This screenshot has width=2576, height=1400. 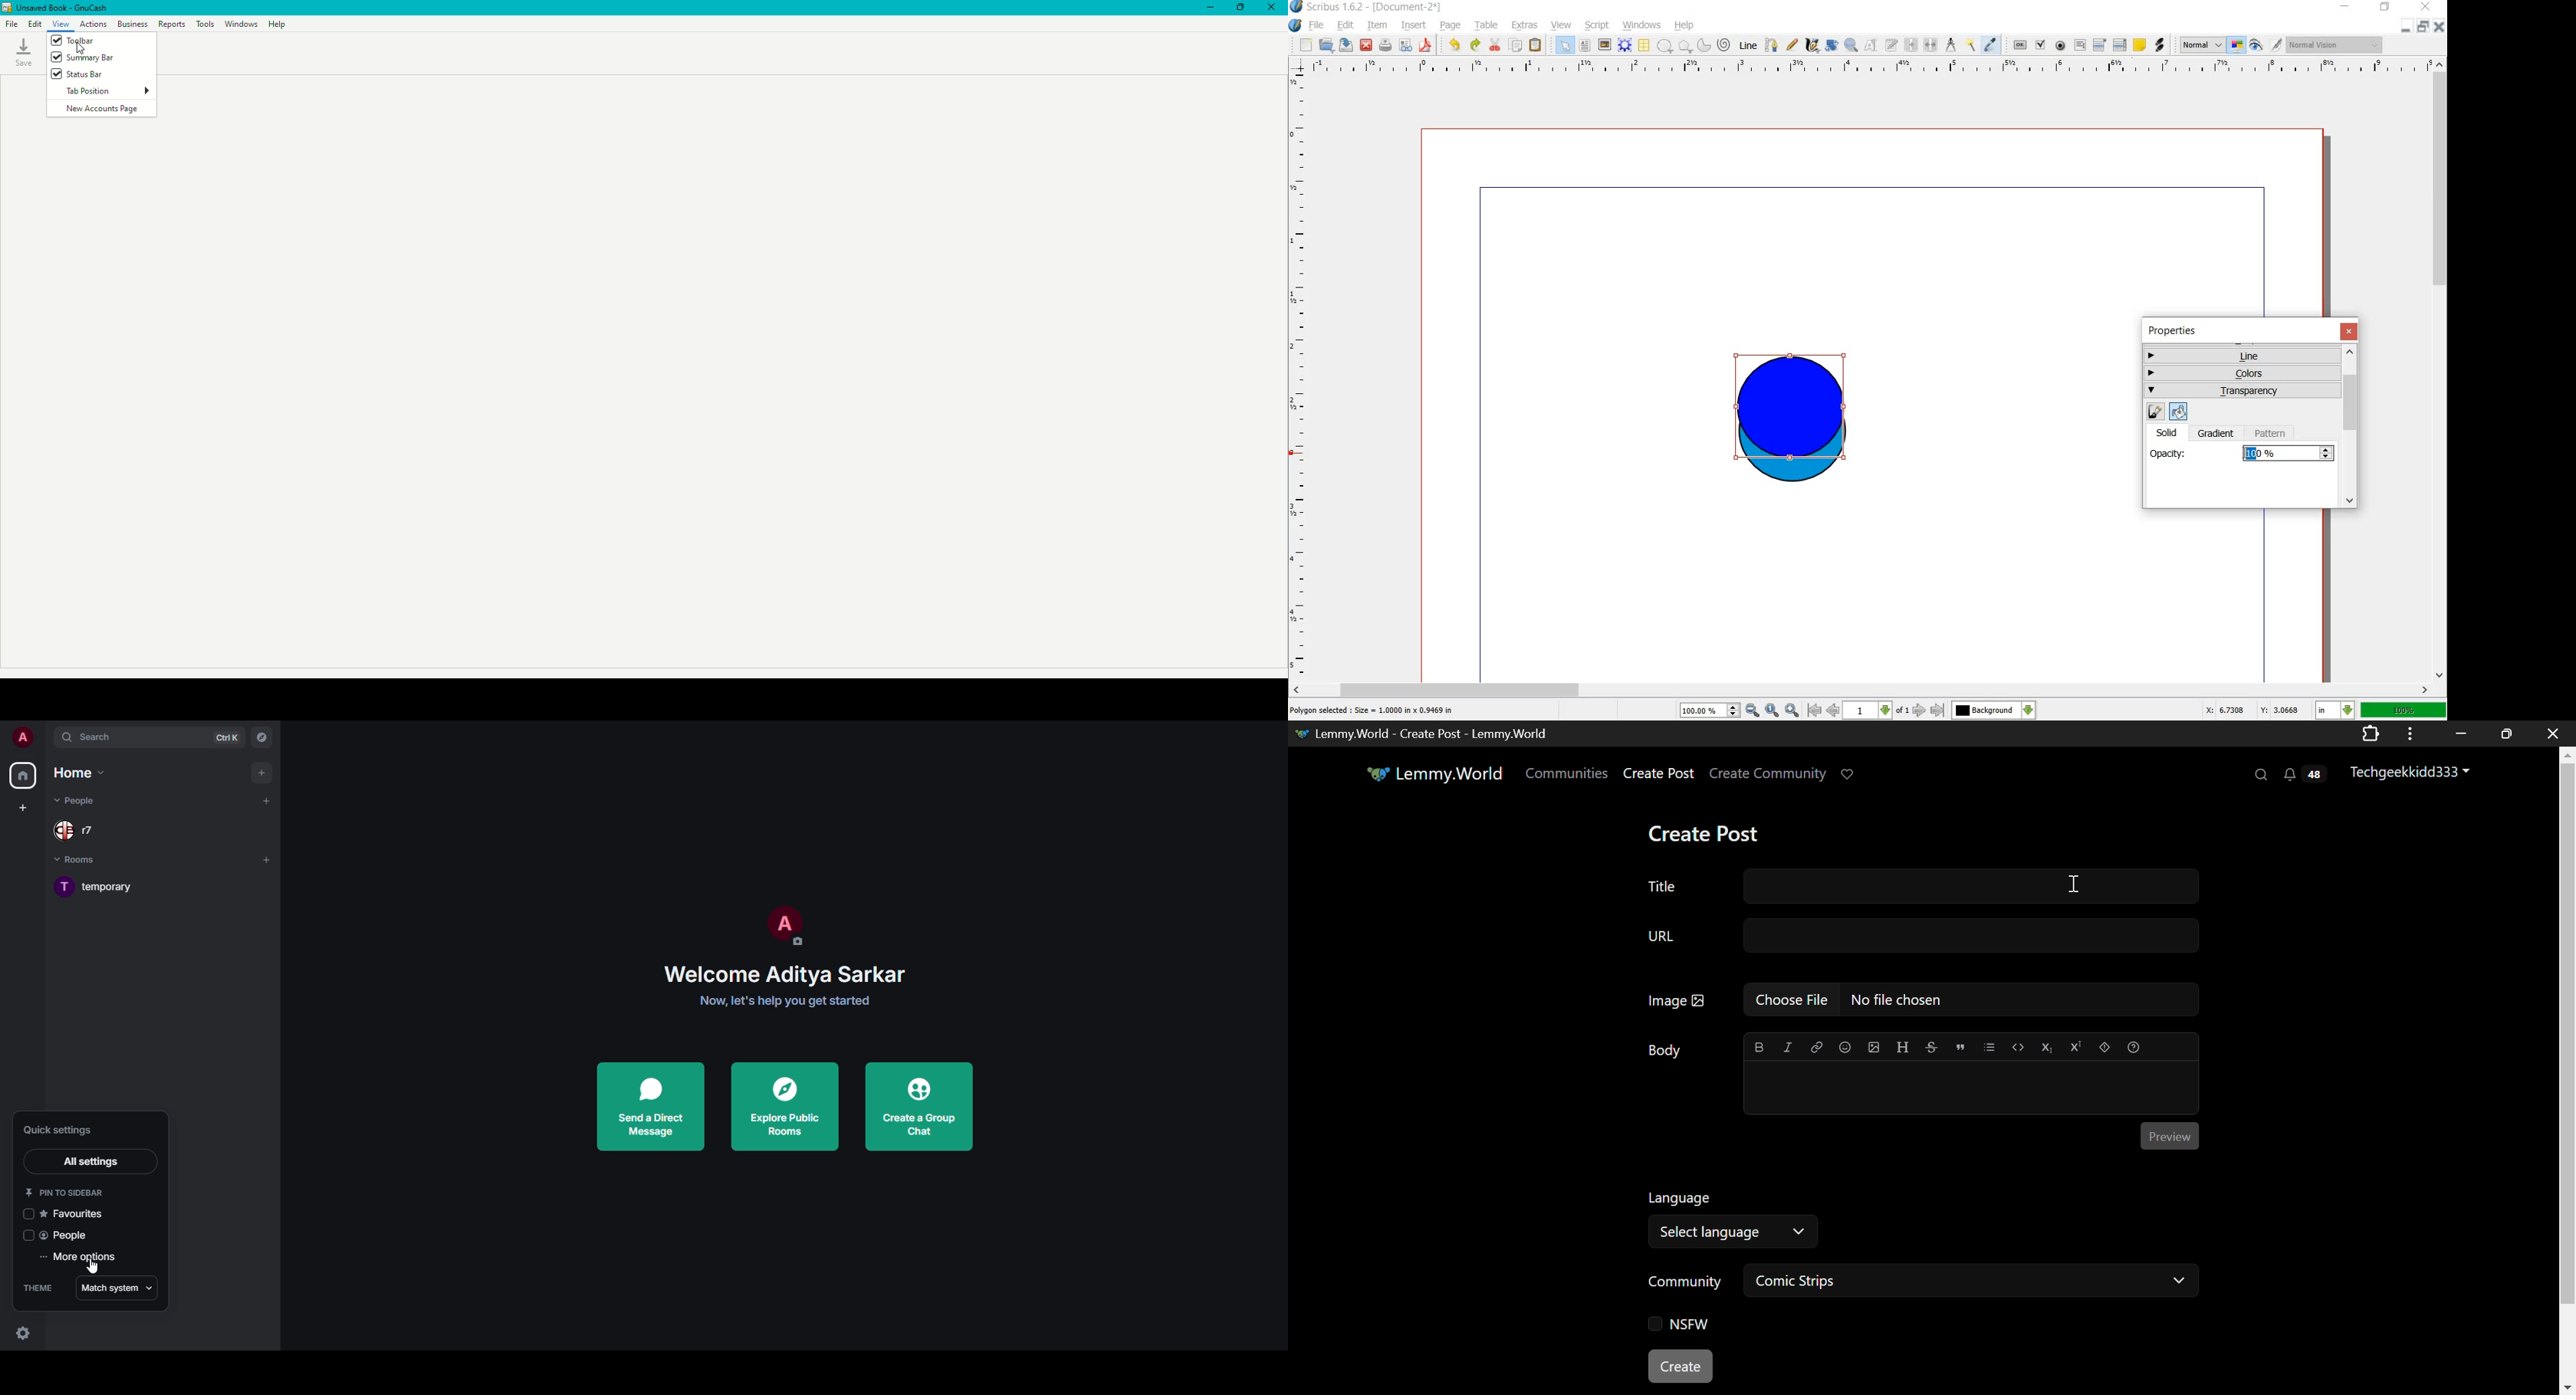 I want to click on polygon, so click(x=1684, y=46).